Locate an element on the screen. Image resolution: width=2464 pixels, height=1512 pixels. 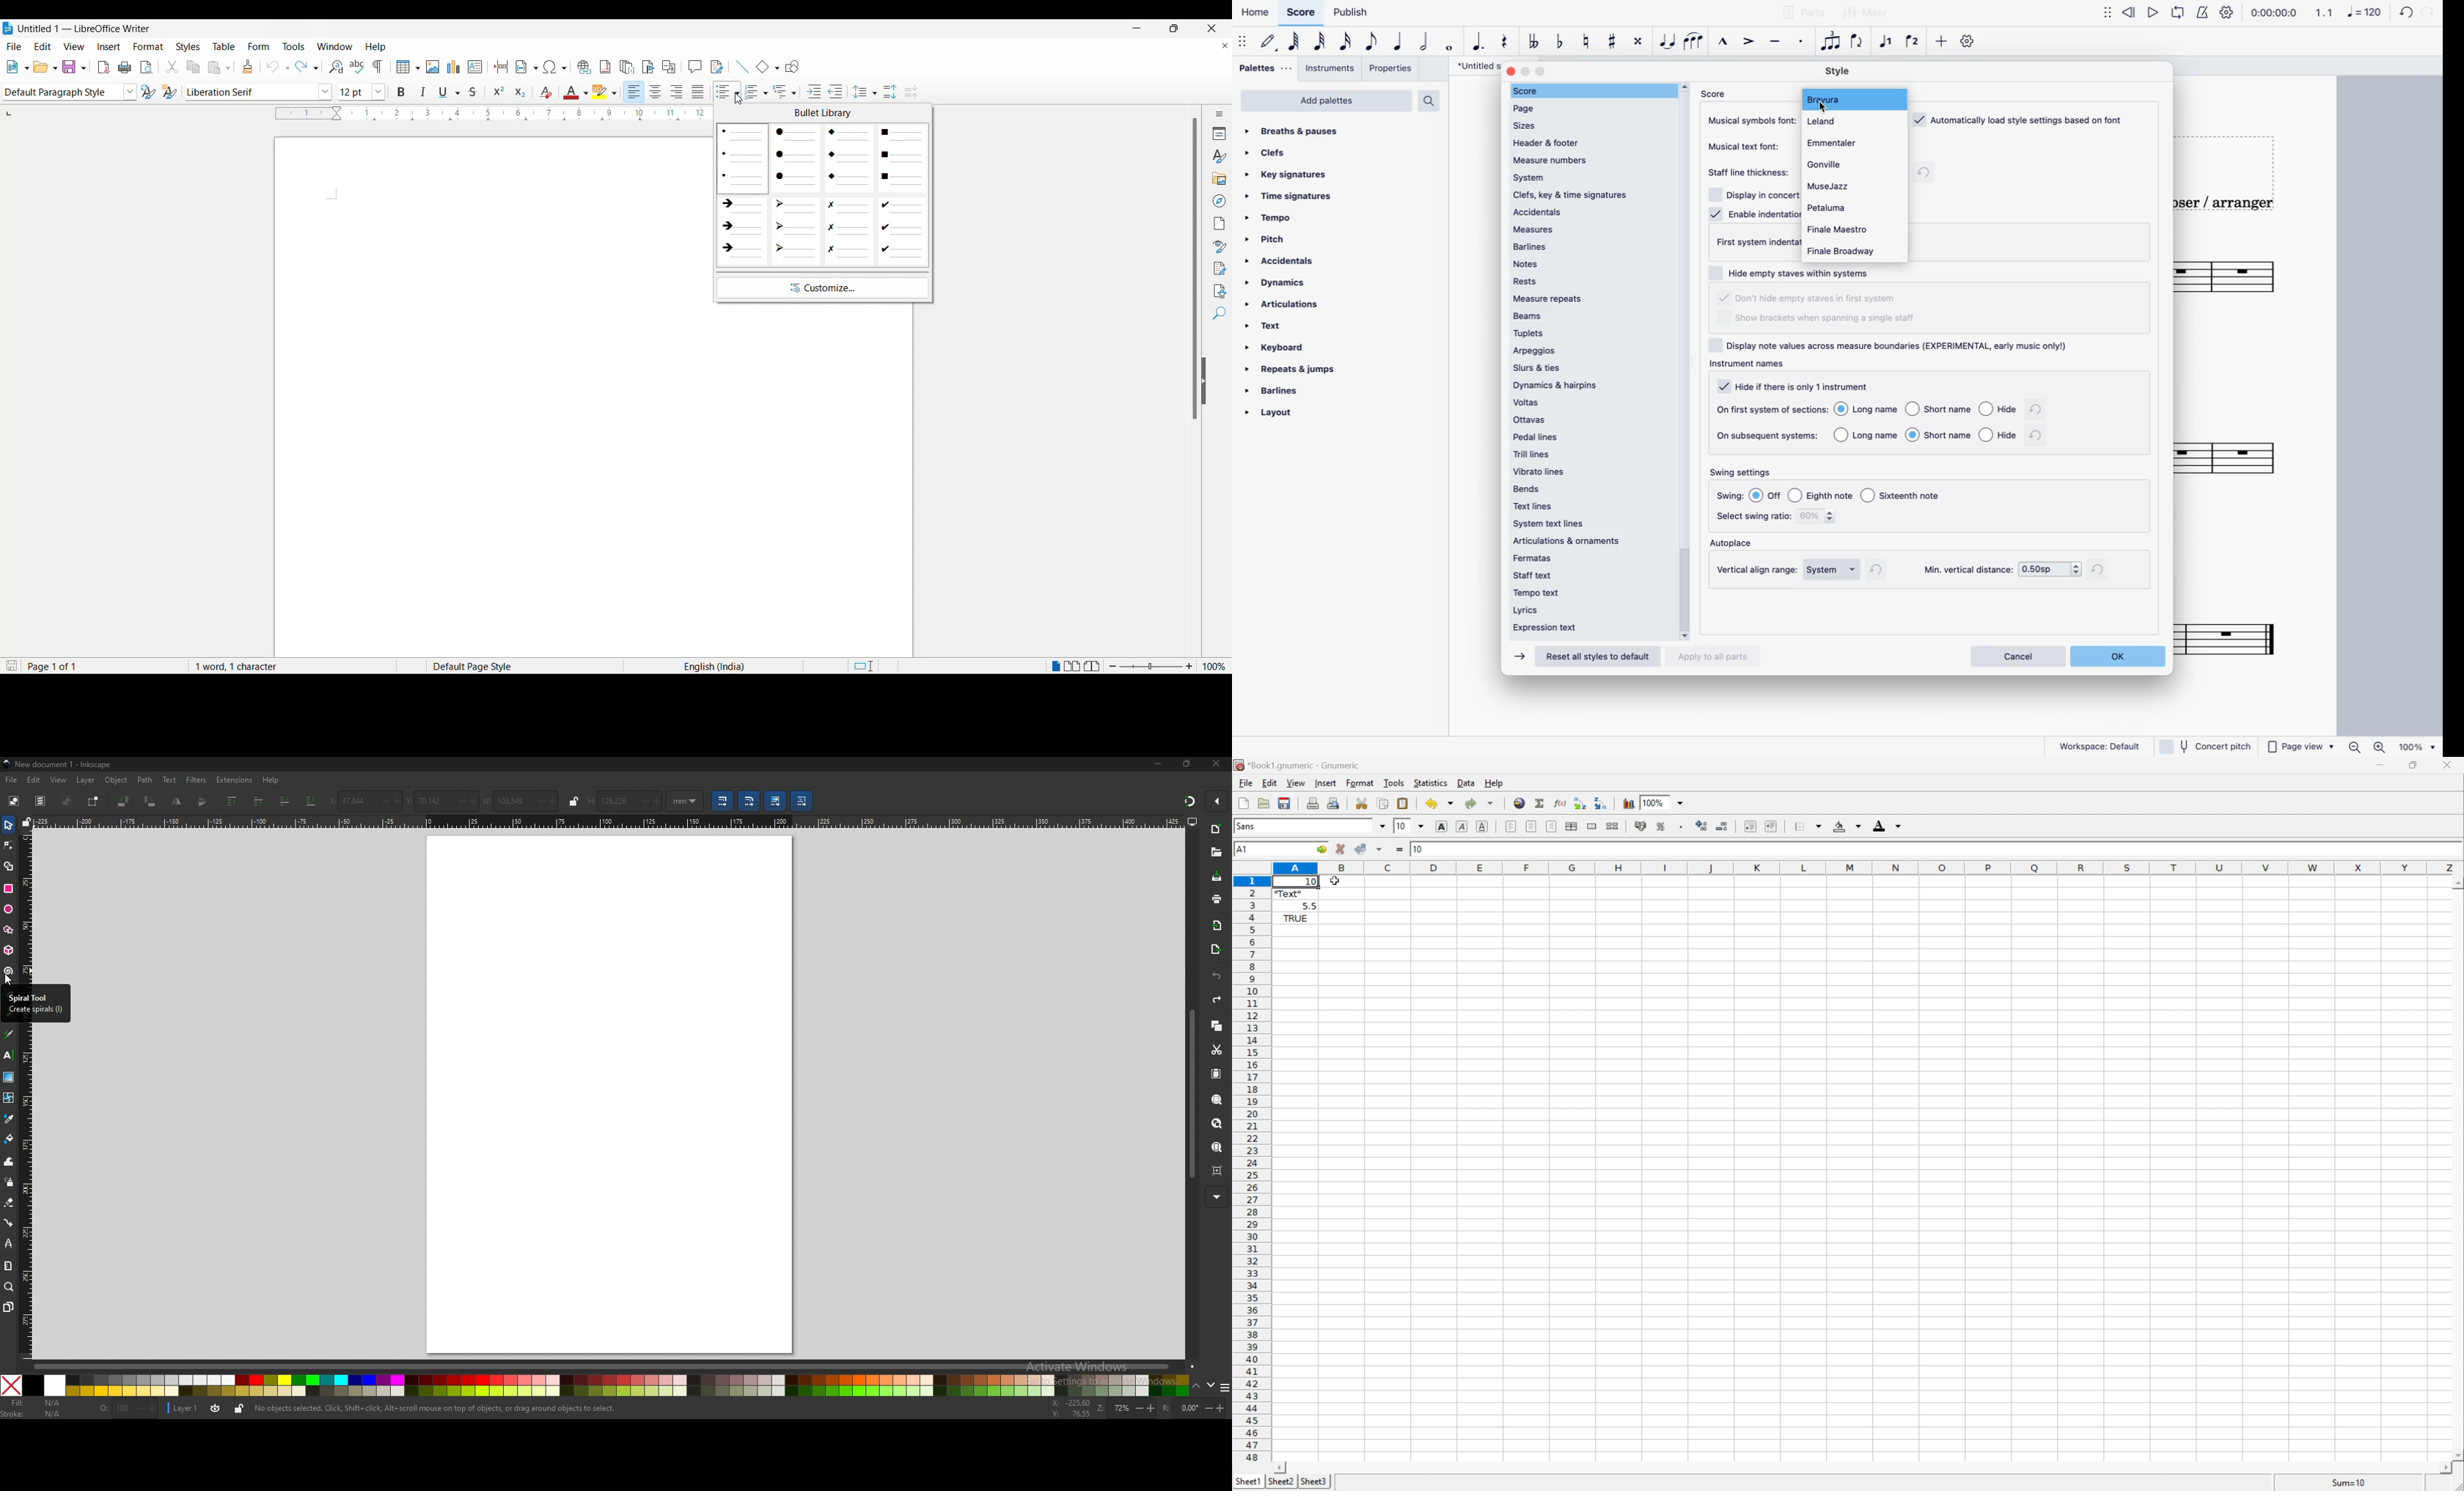
Decrease indent, and align the contents to the left is located at coordinates (1749, 826).